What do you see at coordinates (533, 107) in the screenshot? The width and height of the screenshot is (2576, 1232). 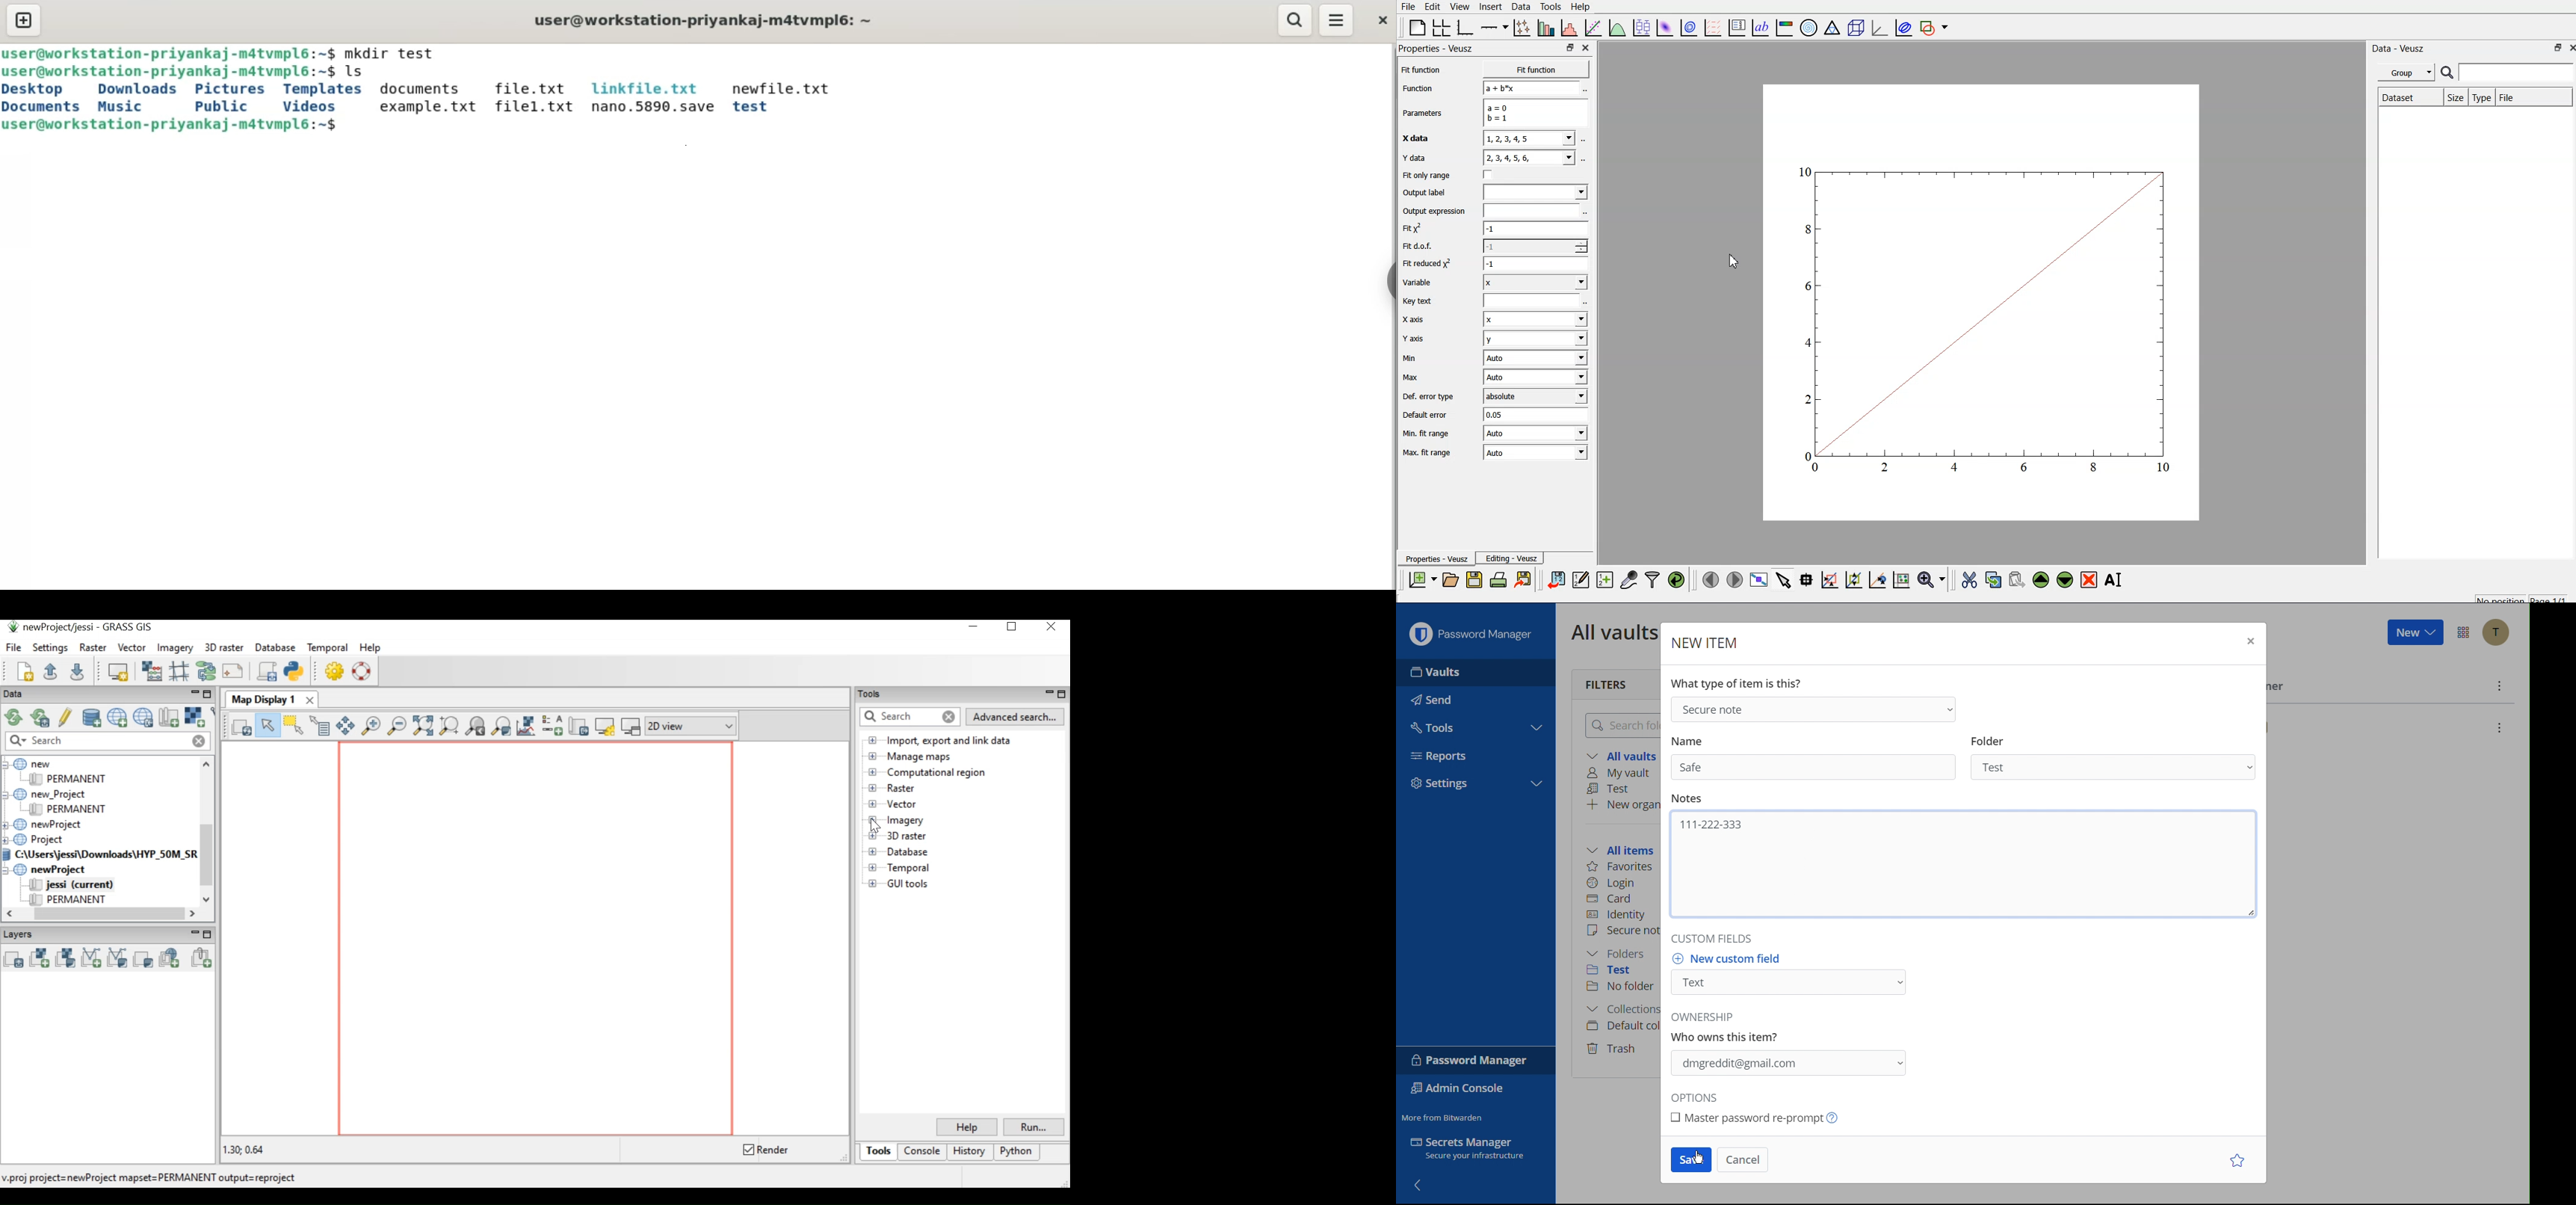 I see `file1.txt` at bounding box center [533, 107].